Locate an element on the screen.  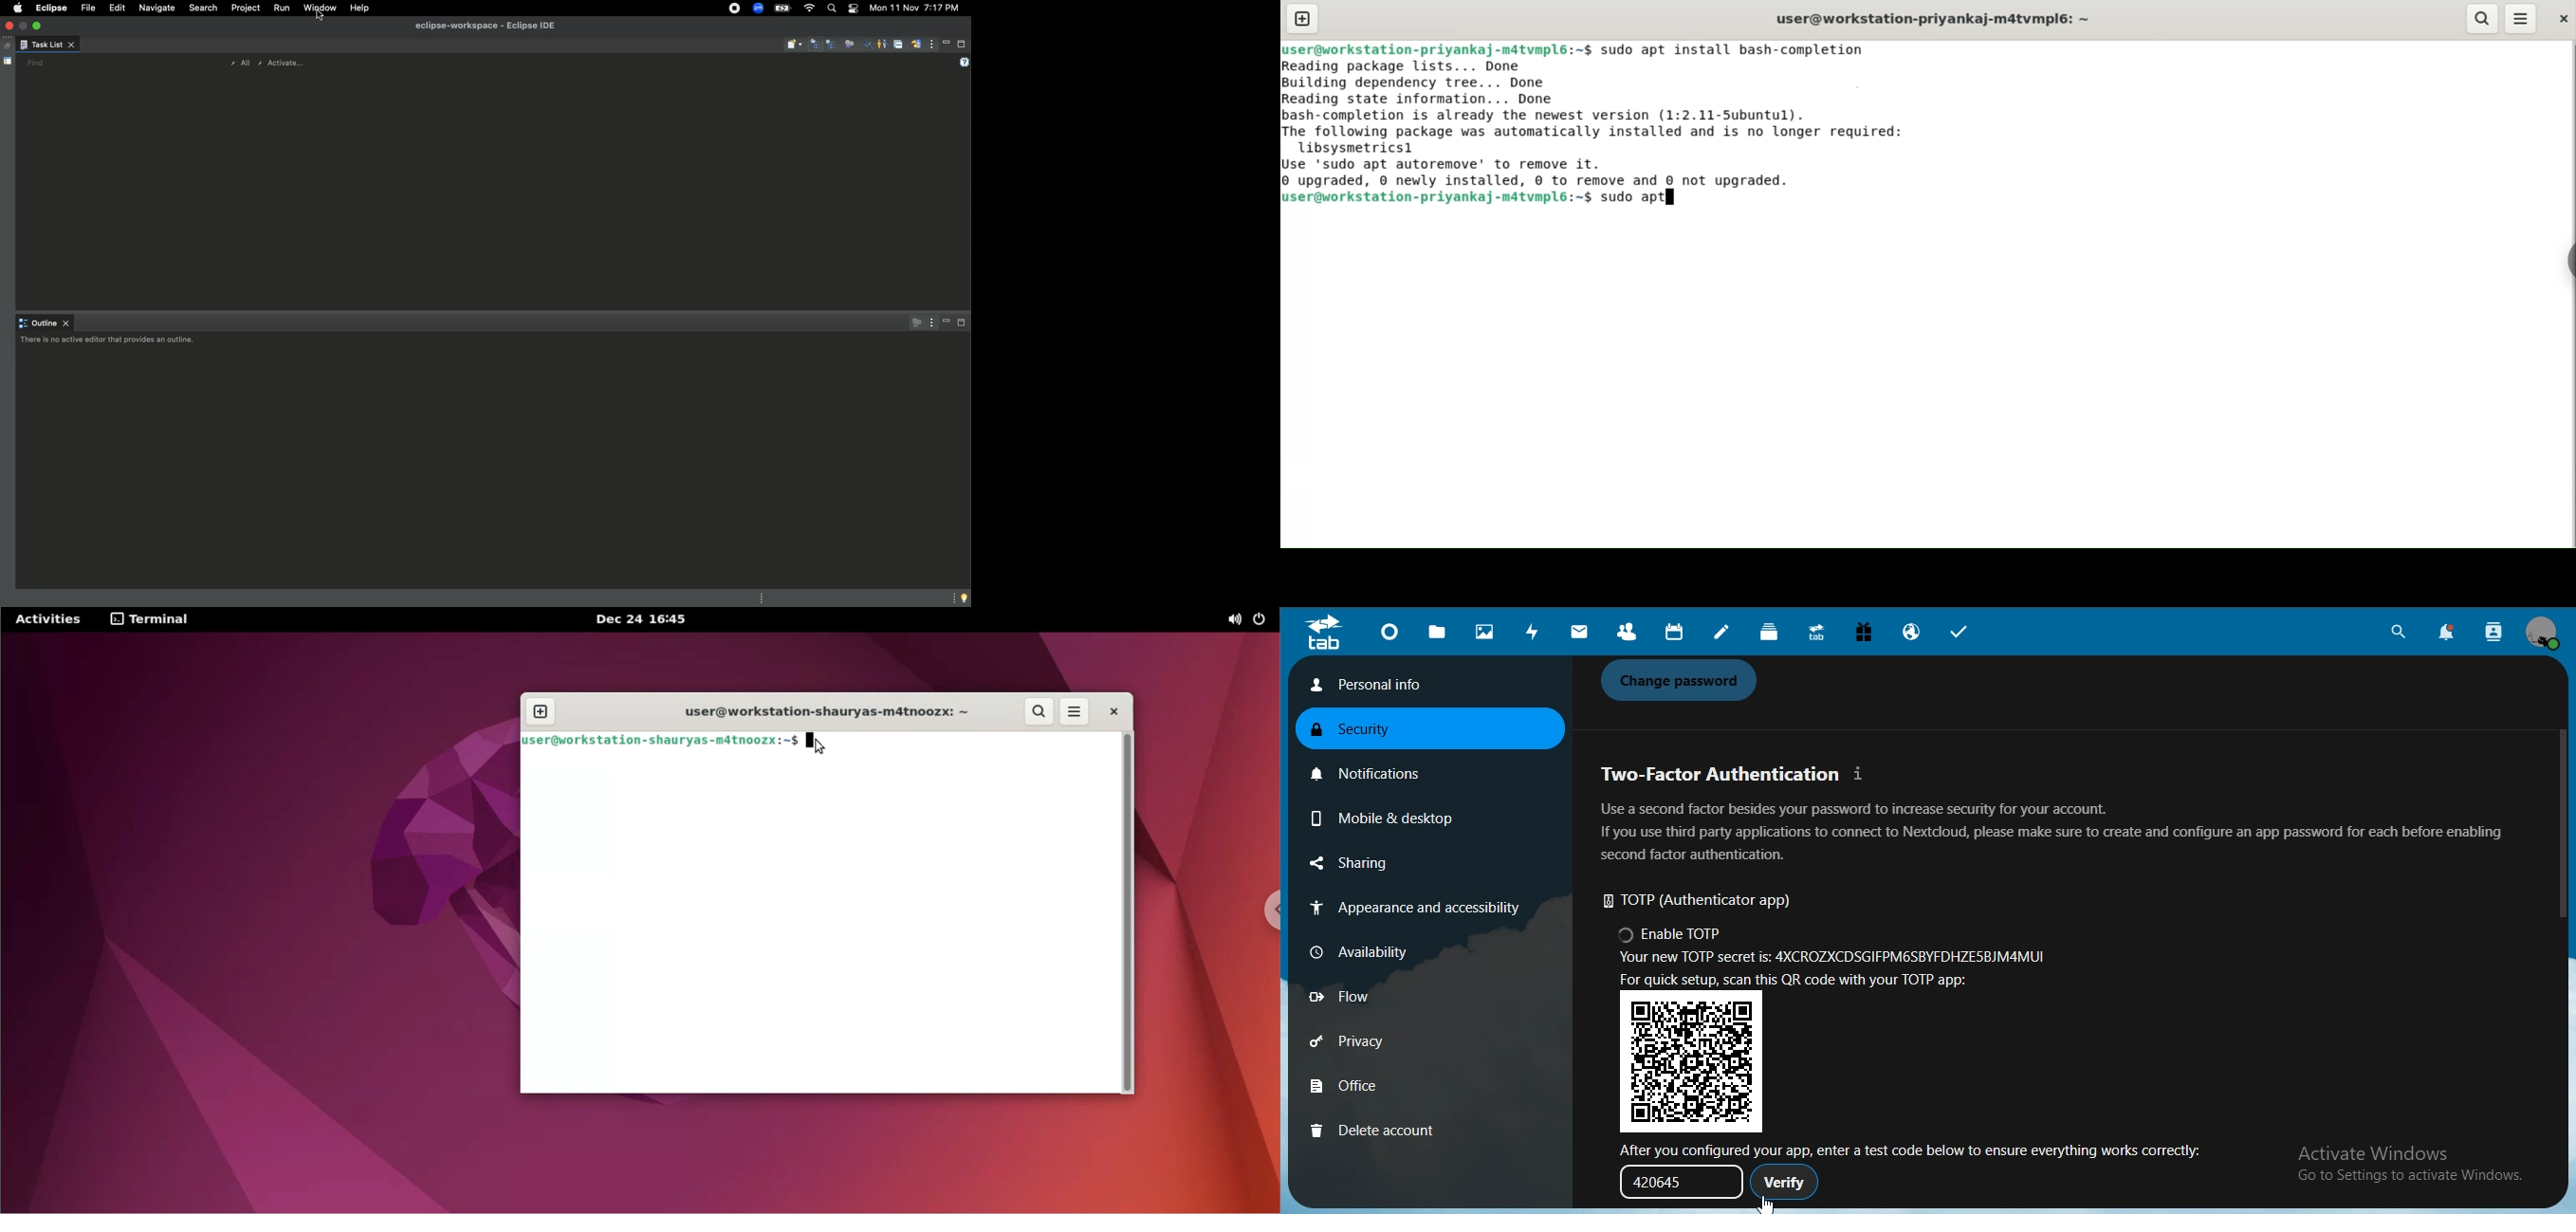
personal info is located at coordinates (1422, 685).